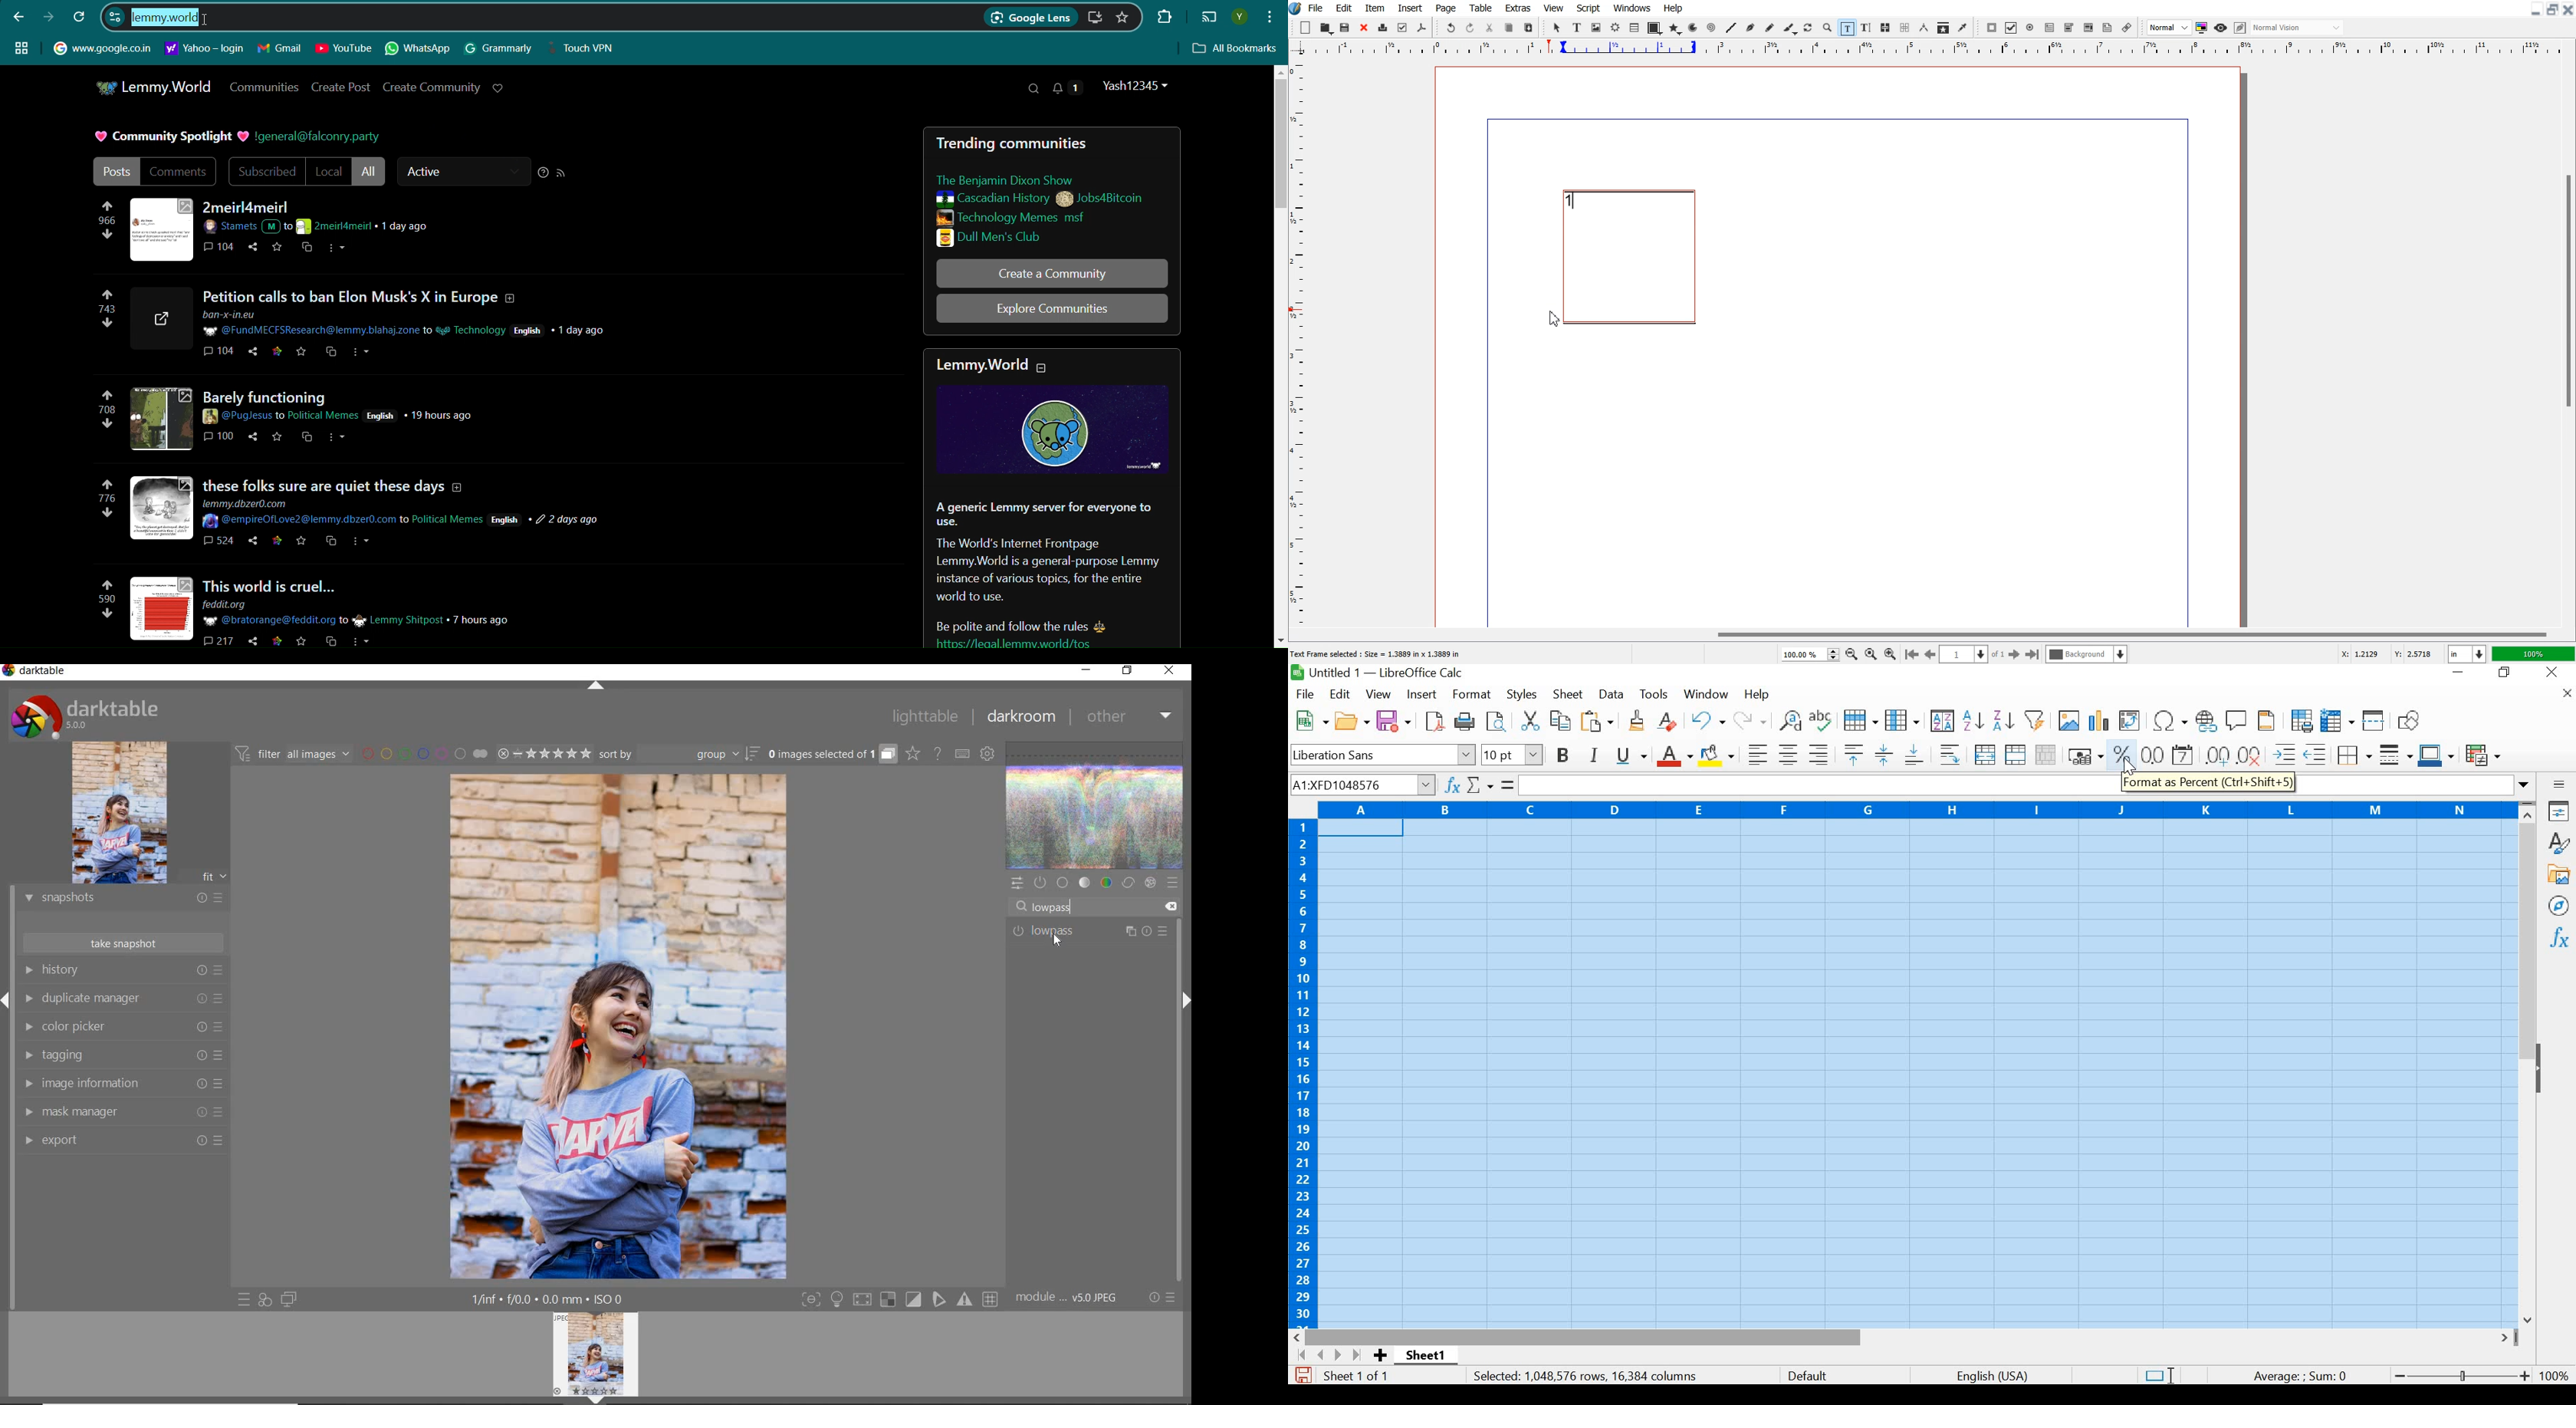 The height and width of the screenshot is (1428, 2576). Describe the element at coordinates (406, 324) in the screenshot. I see `@FundMECFSResearch@lemmy.blahaj.zone to Technology English` at that location.